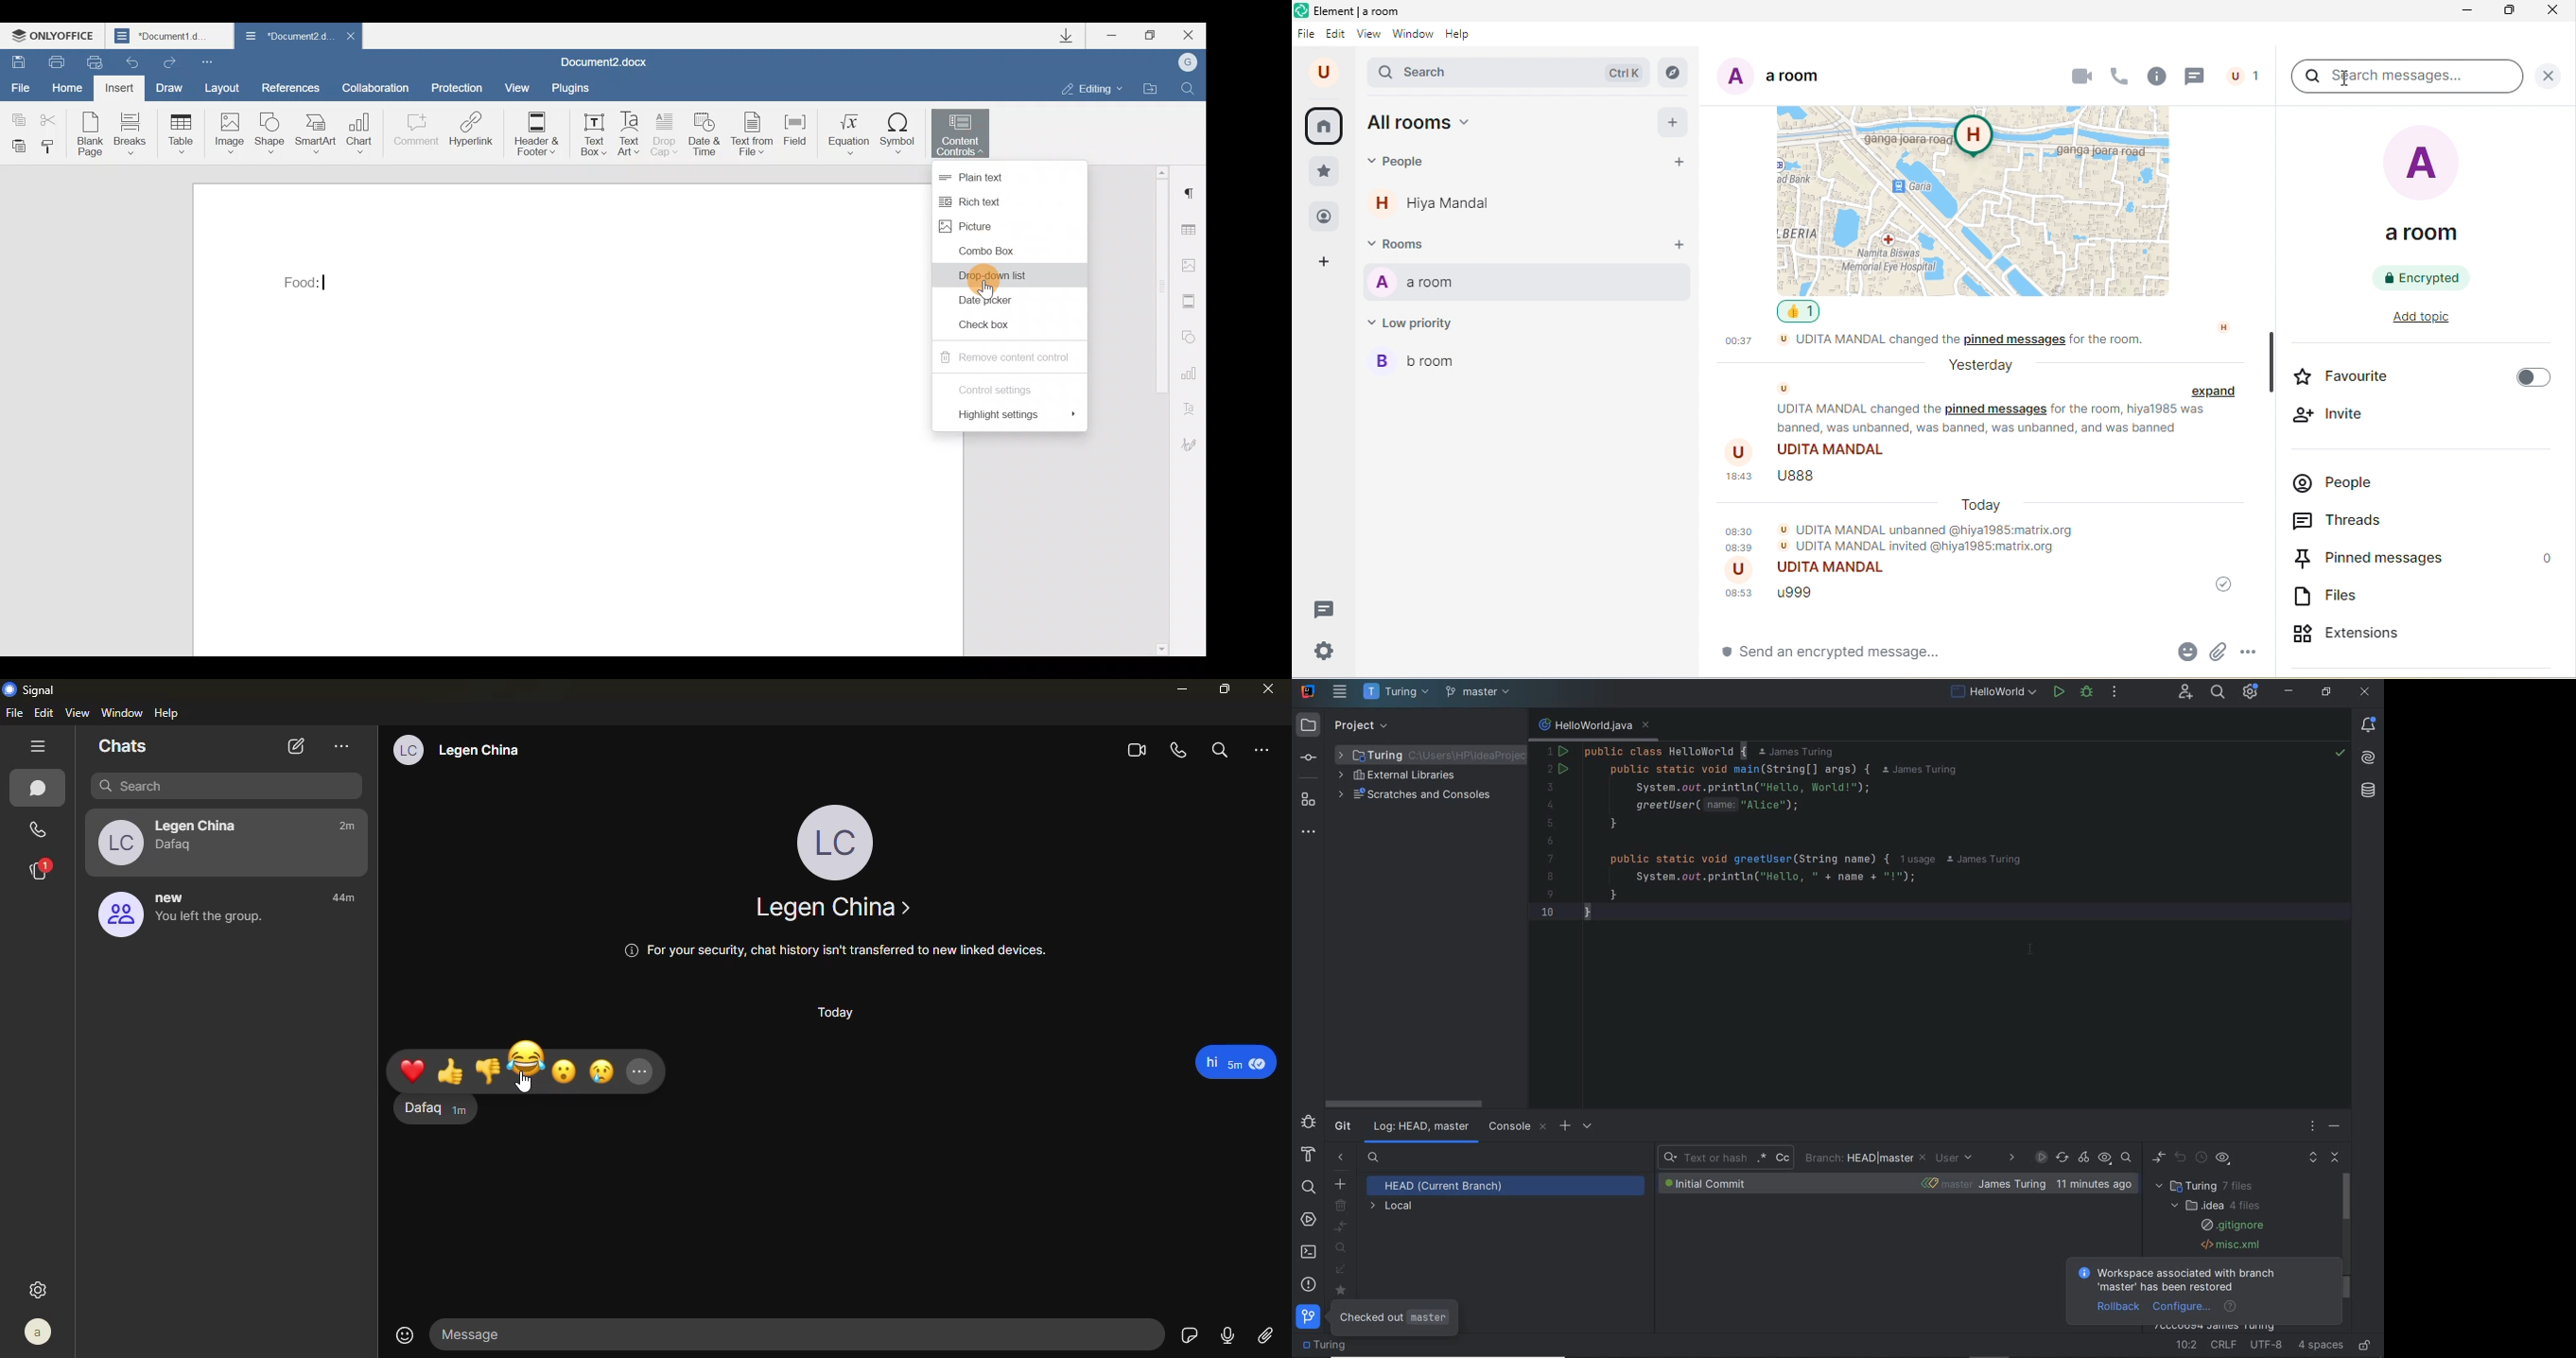  I want to click on u888, so click(1777, 482).